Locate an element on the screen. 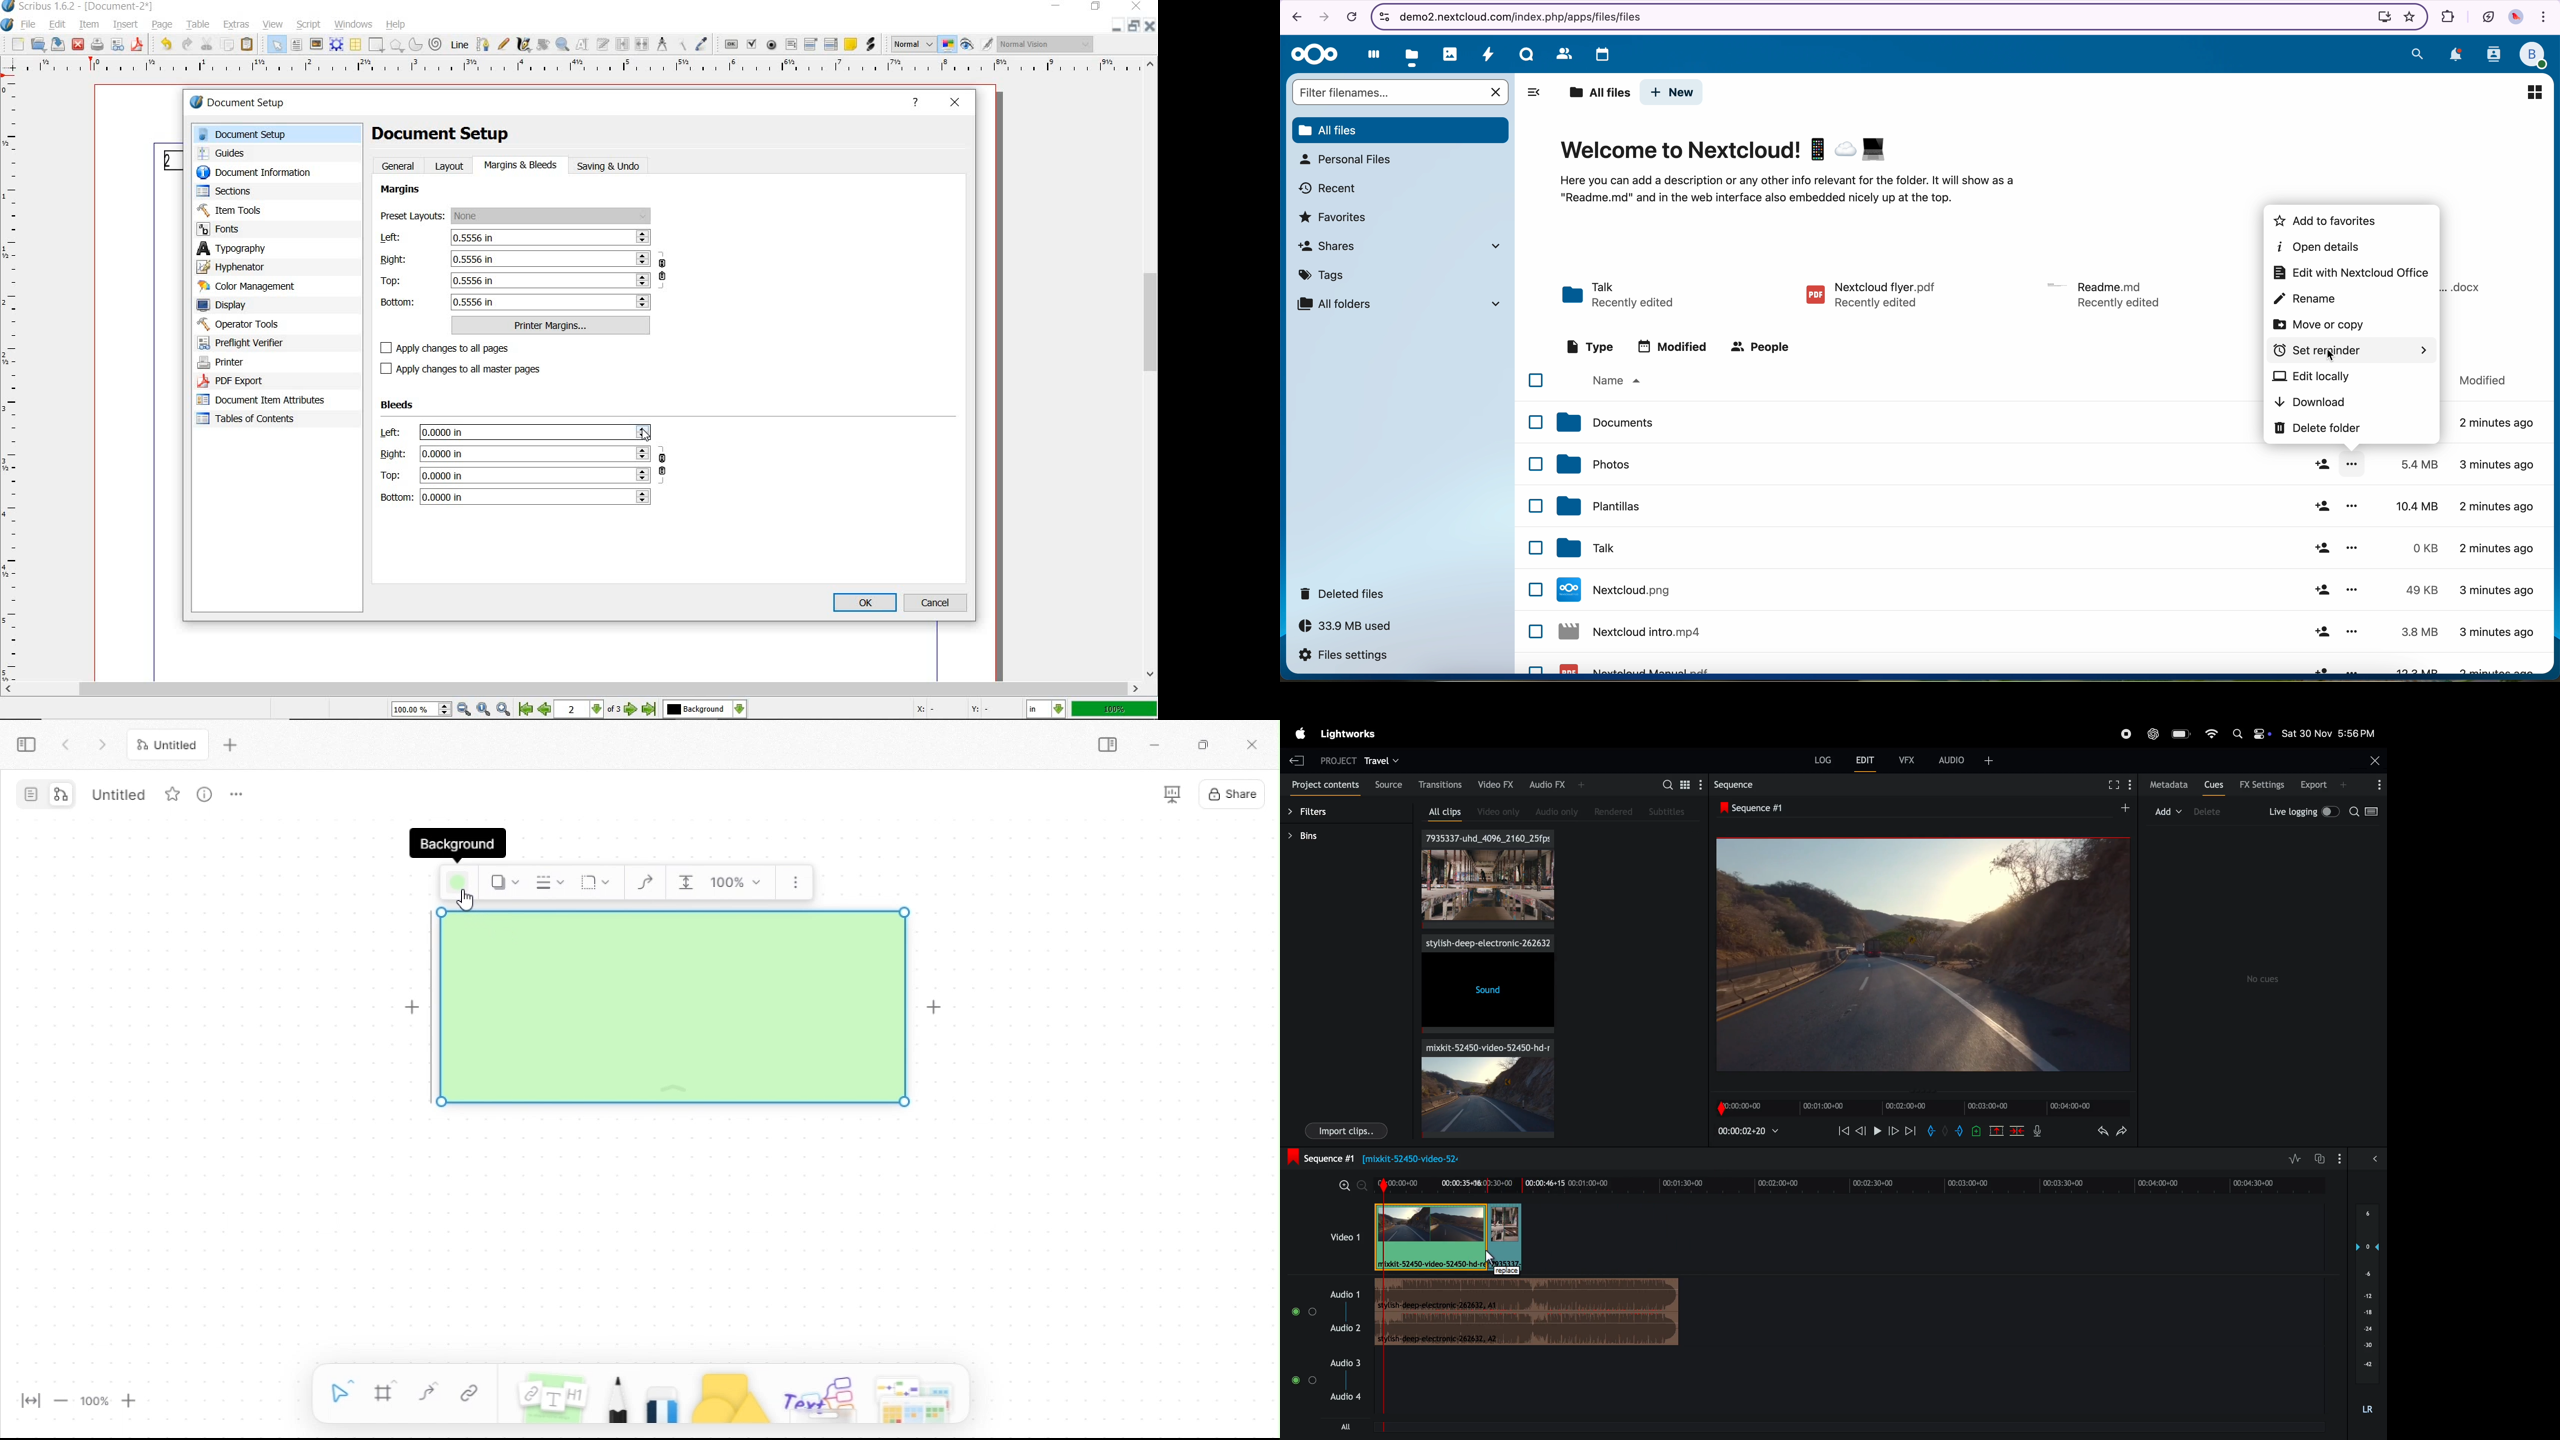 Image resolution: width=2576 pixels, height=1456 pixels. script is located at coordinates (310, 24).